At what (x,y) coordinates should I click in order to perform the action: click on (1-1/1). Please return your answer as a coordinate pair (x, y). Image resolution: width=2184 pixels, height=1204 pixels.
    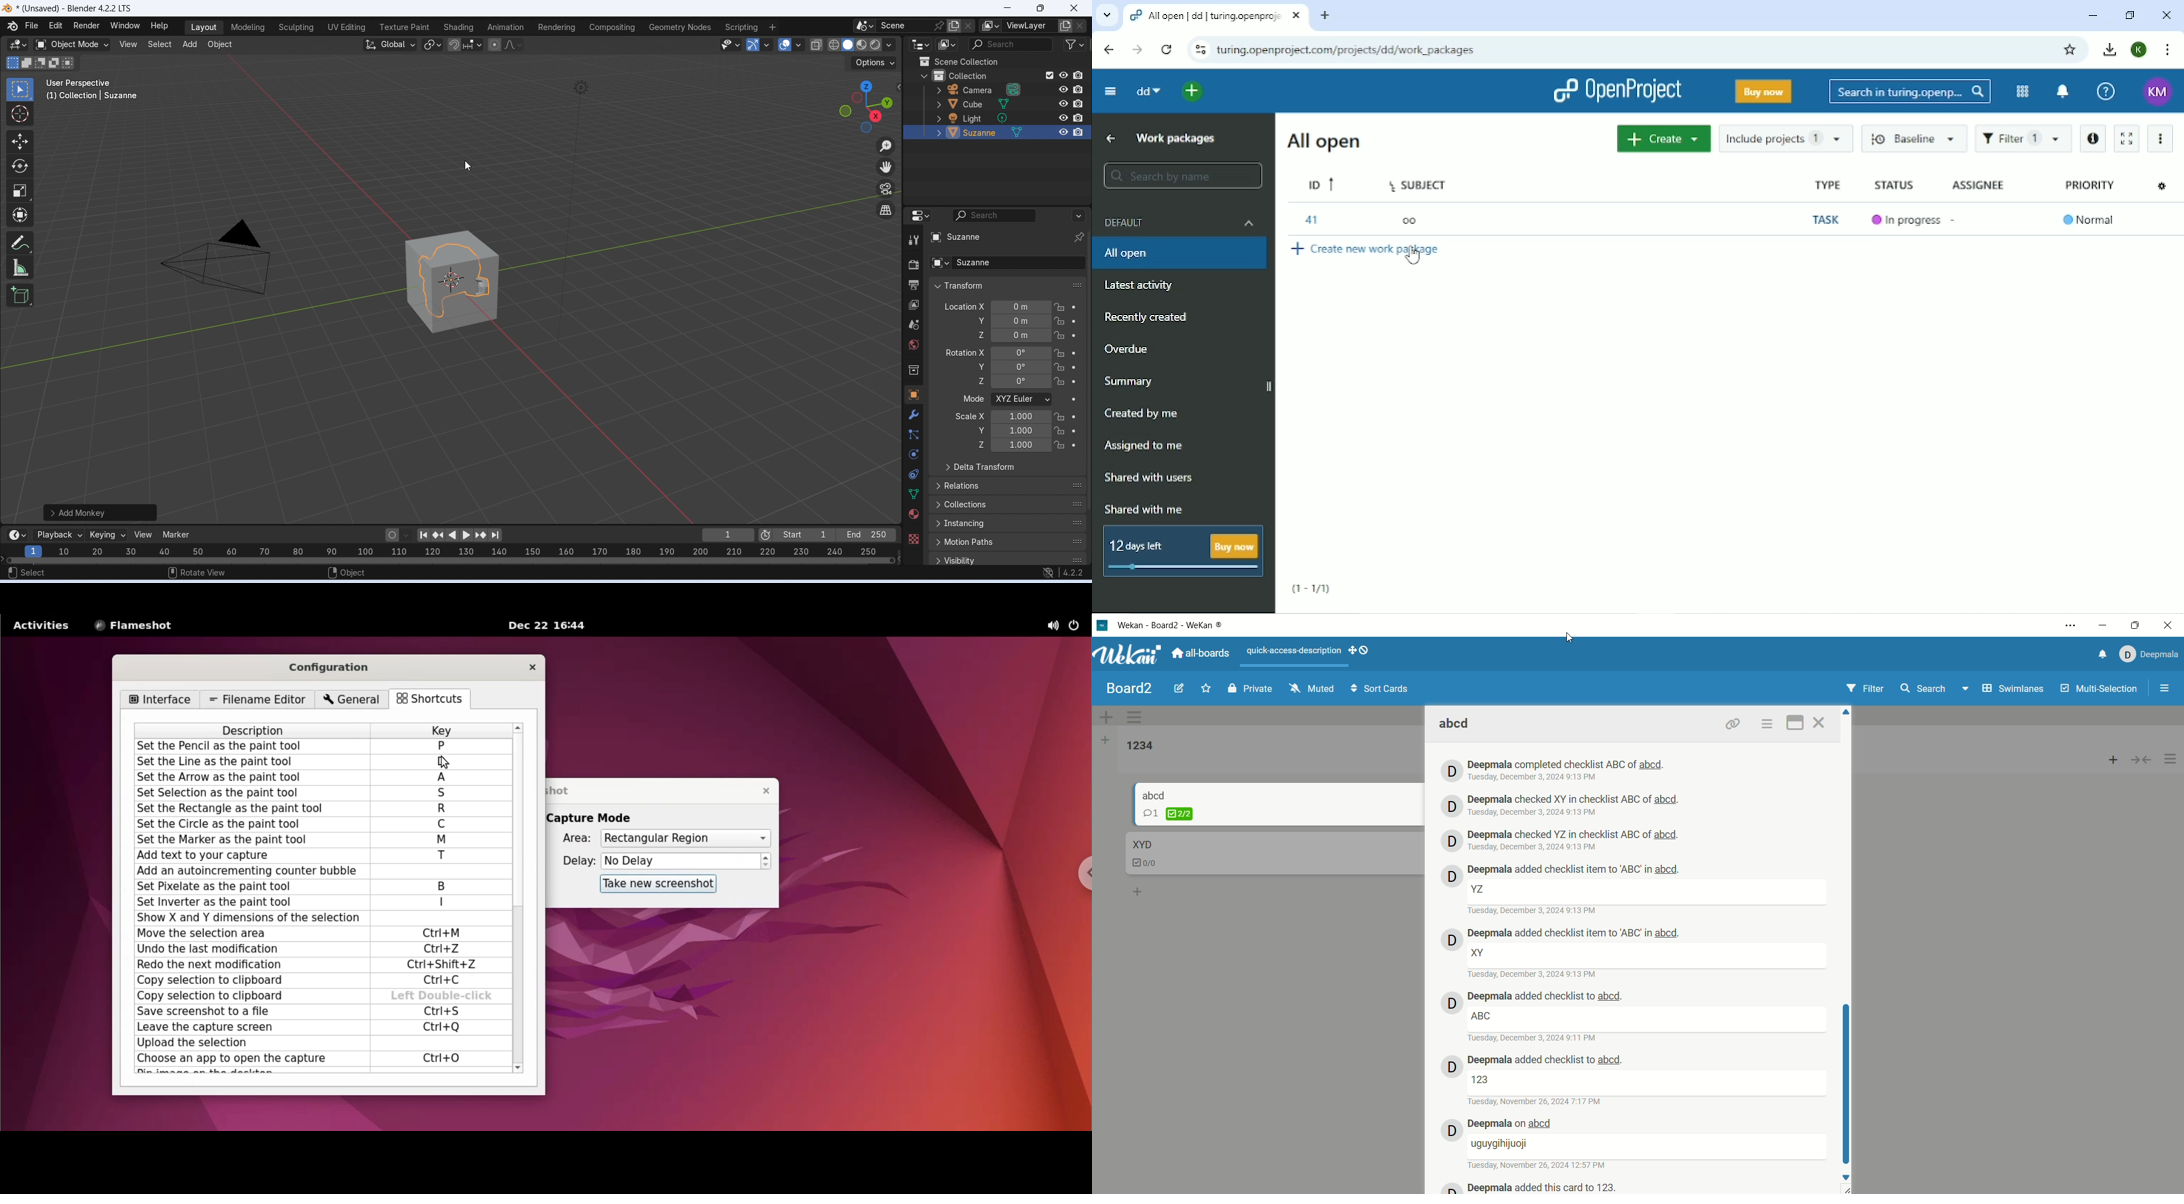
    Looking at the image, I should click on (1309, 589).